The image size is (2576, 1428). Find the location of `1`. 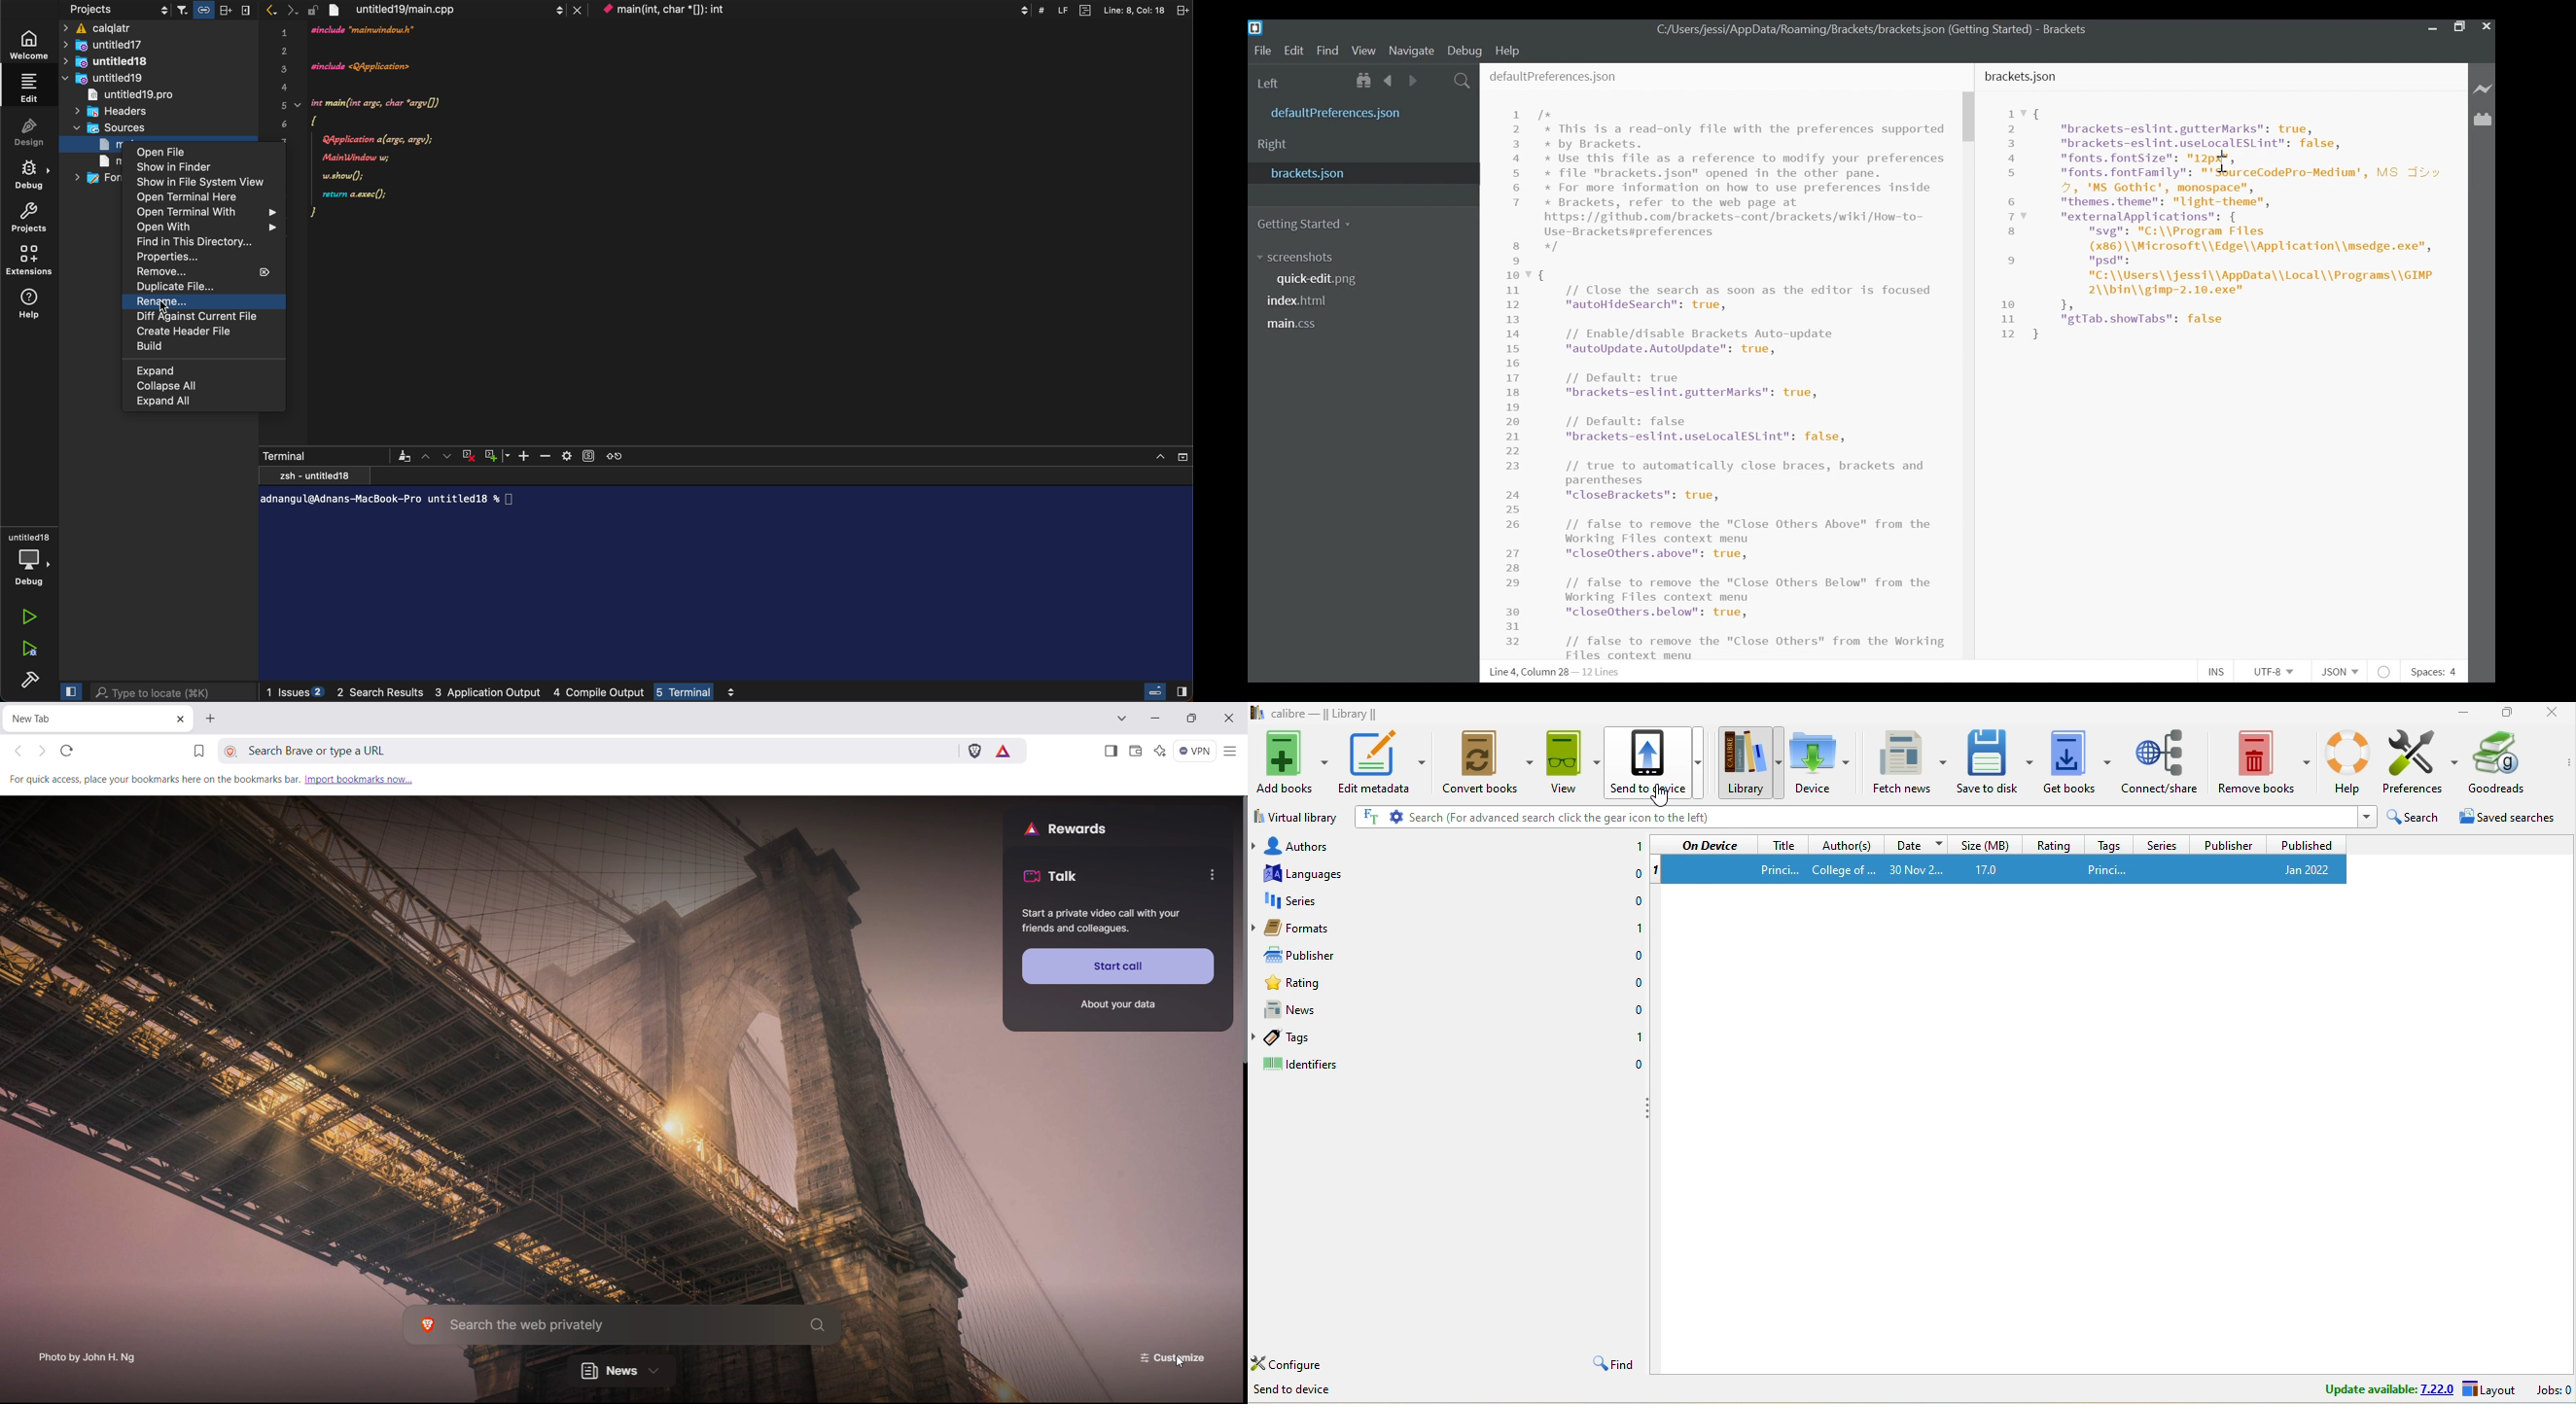

1 is located at coordinates (1631, 1035).